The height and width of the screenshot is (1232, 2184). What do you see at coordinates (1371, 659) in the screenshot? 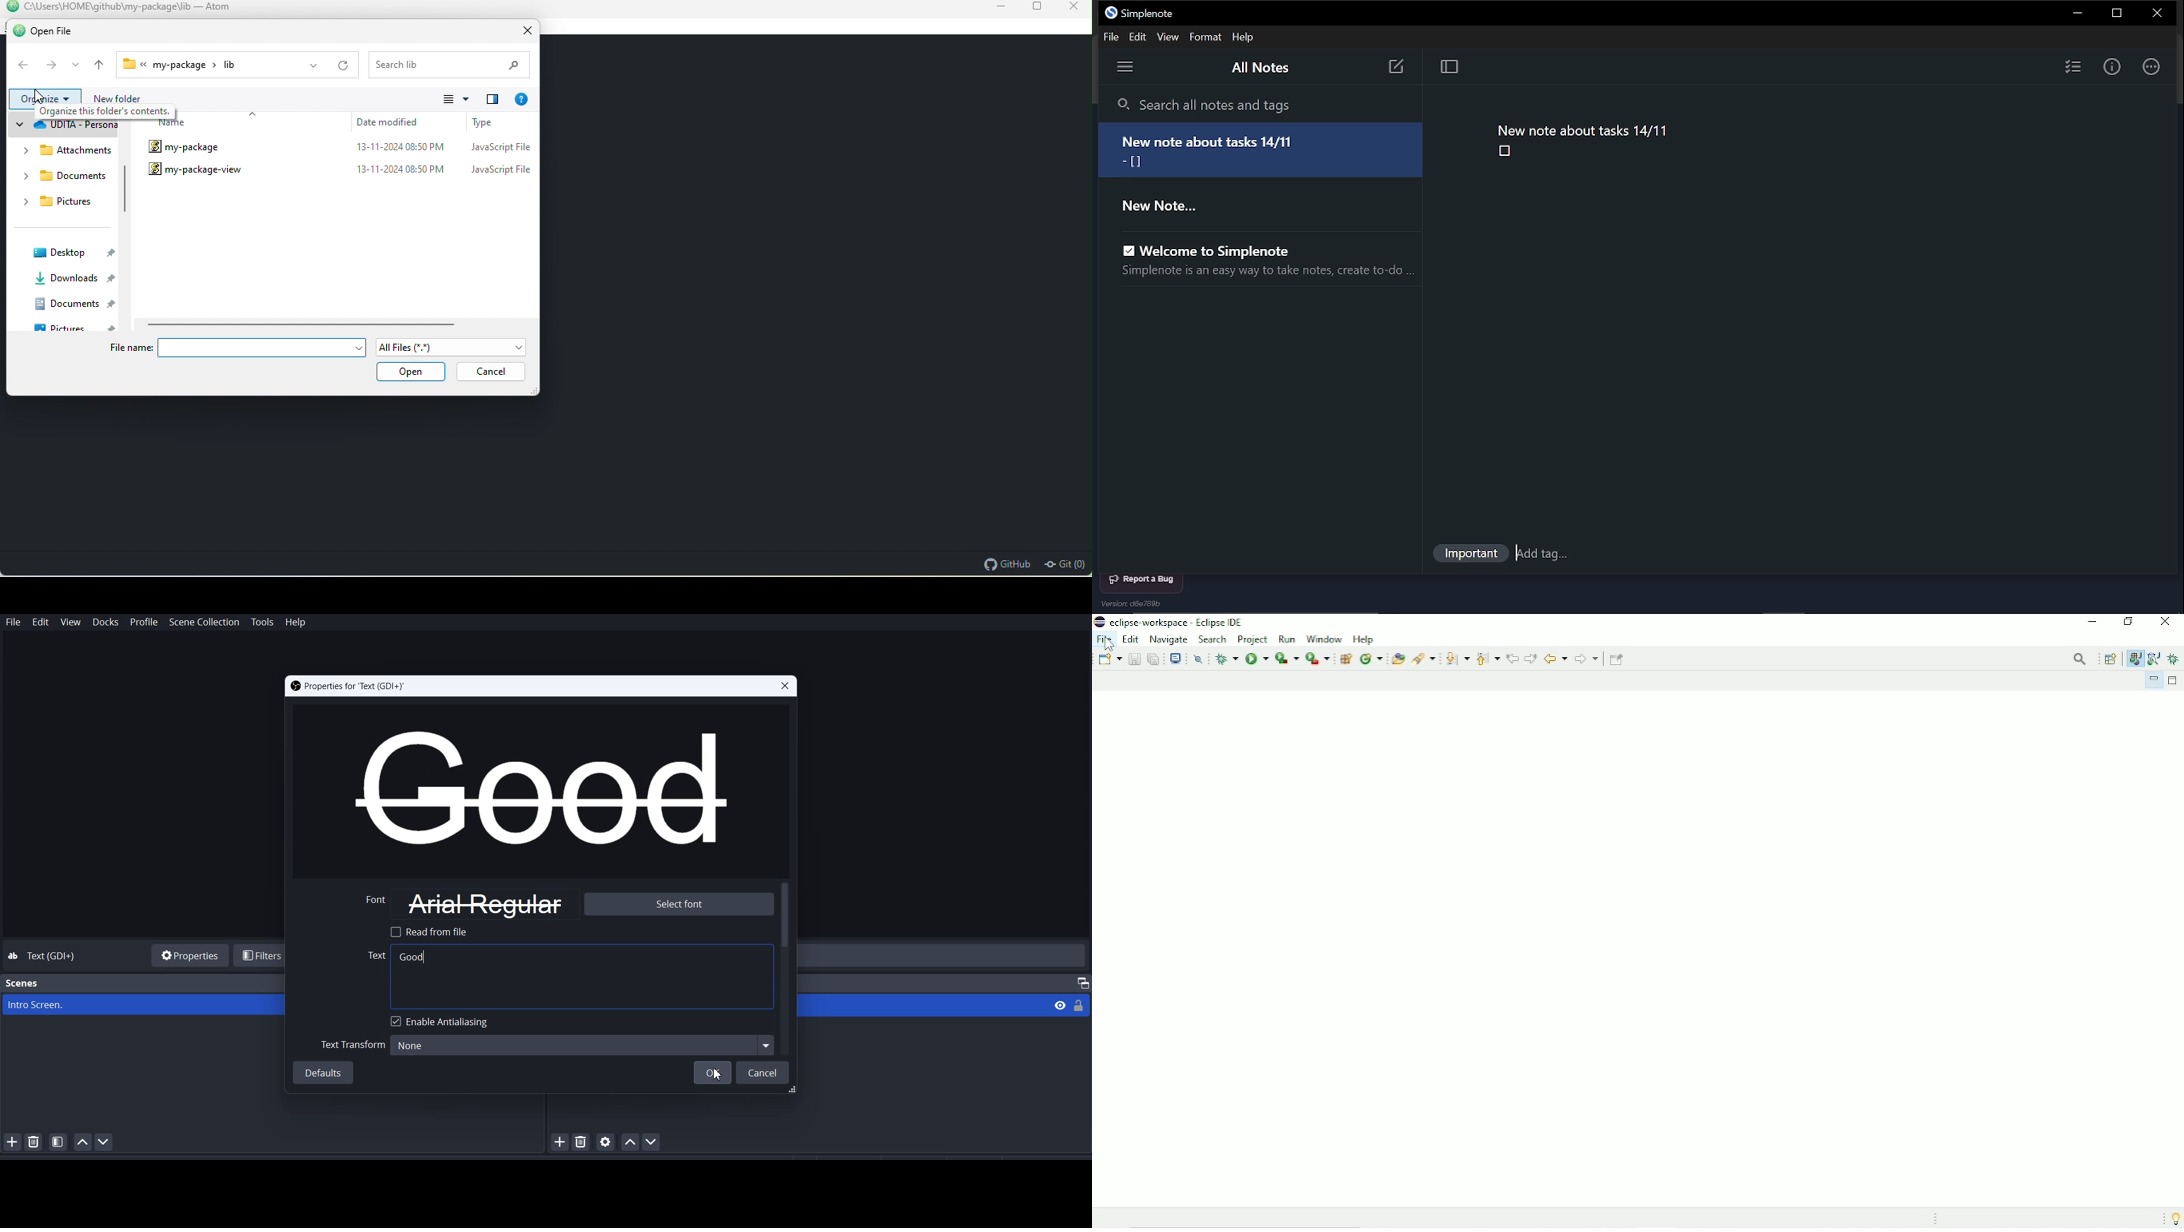
I see `New java class` at bounding box center [1371, 659].